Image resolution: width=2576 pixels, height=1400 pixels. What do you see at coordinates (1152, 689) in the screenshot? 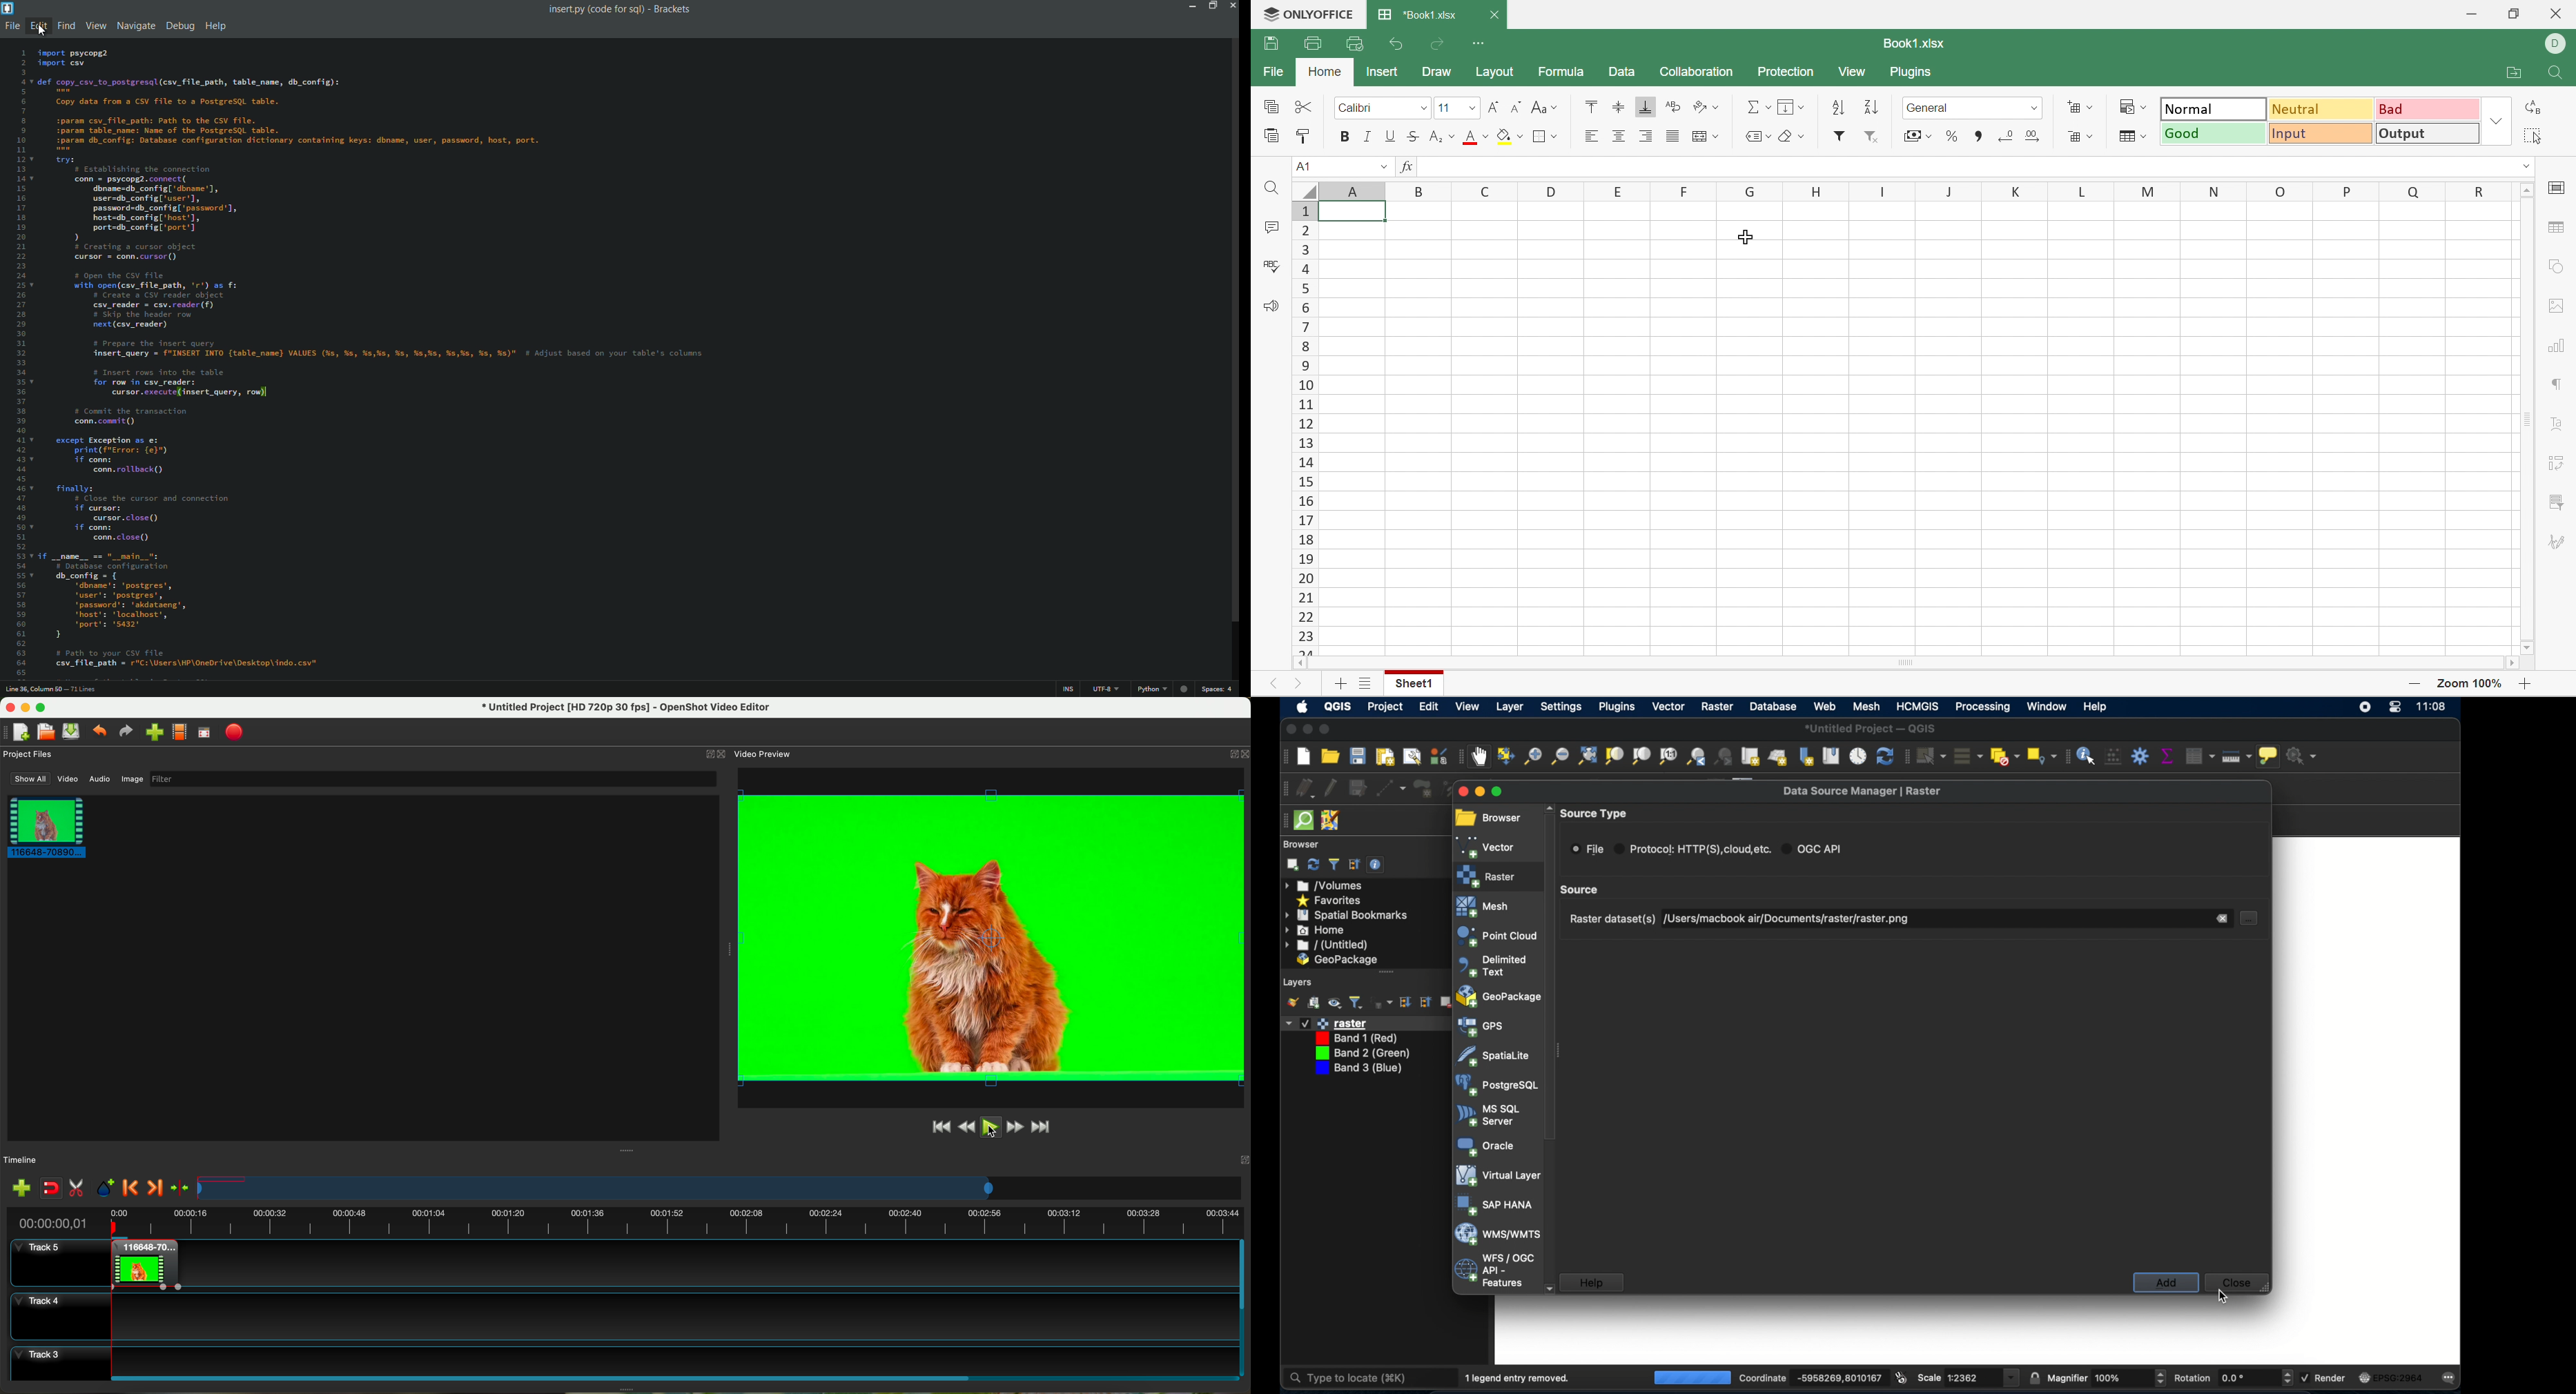
I see `python` at bounding box center [1152, 689].